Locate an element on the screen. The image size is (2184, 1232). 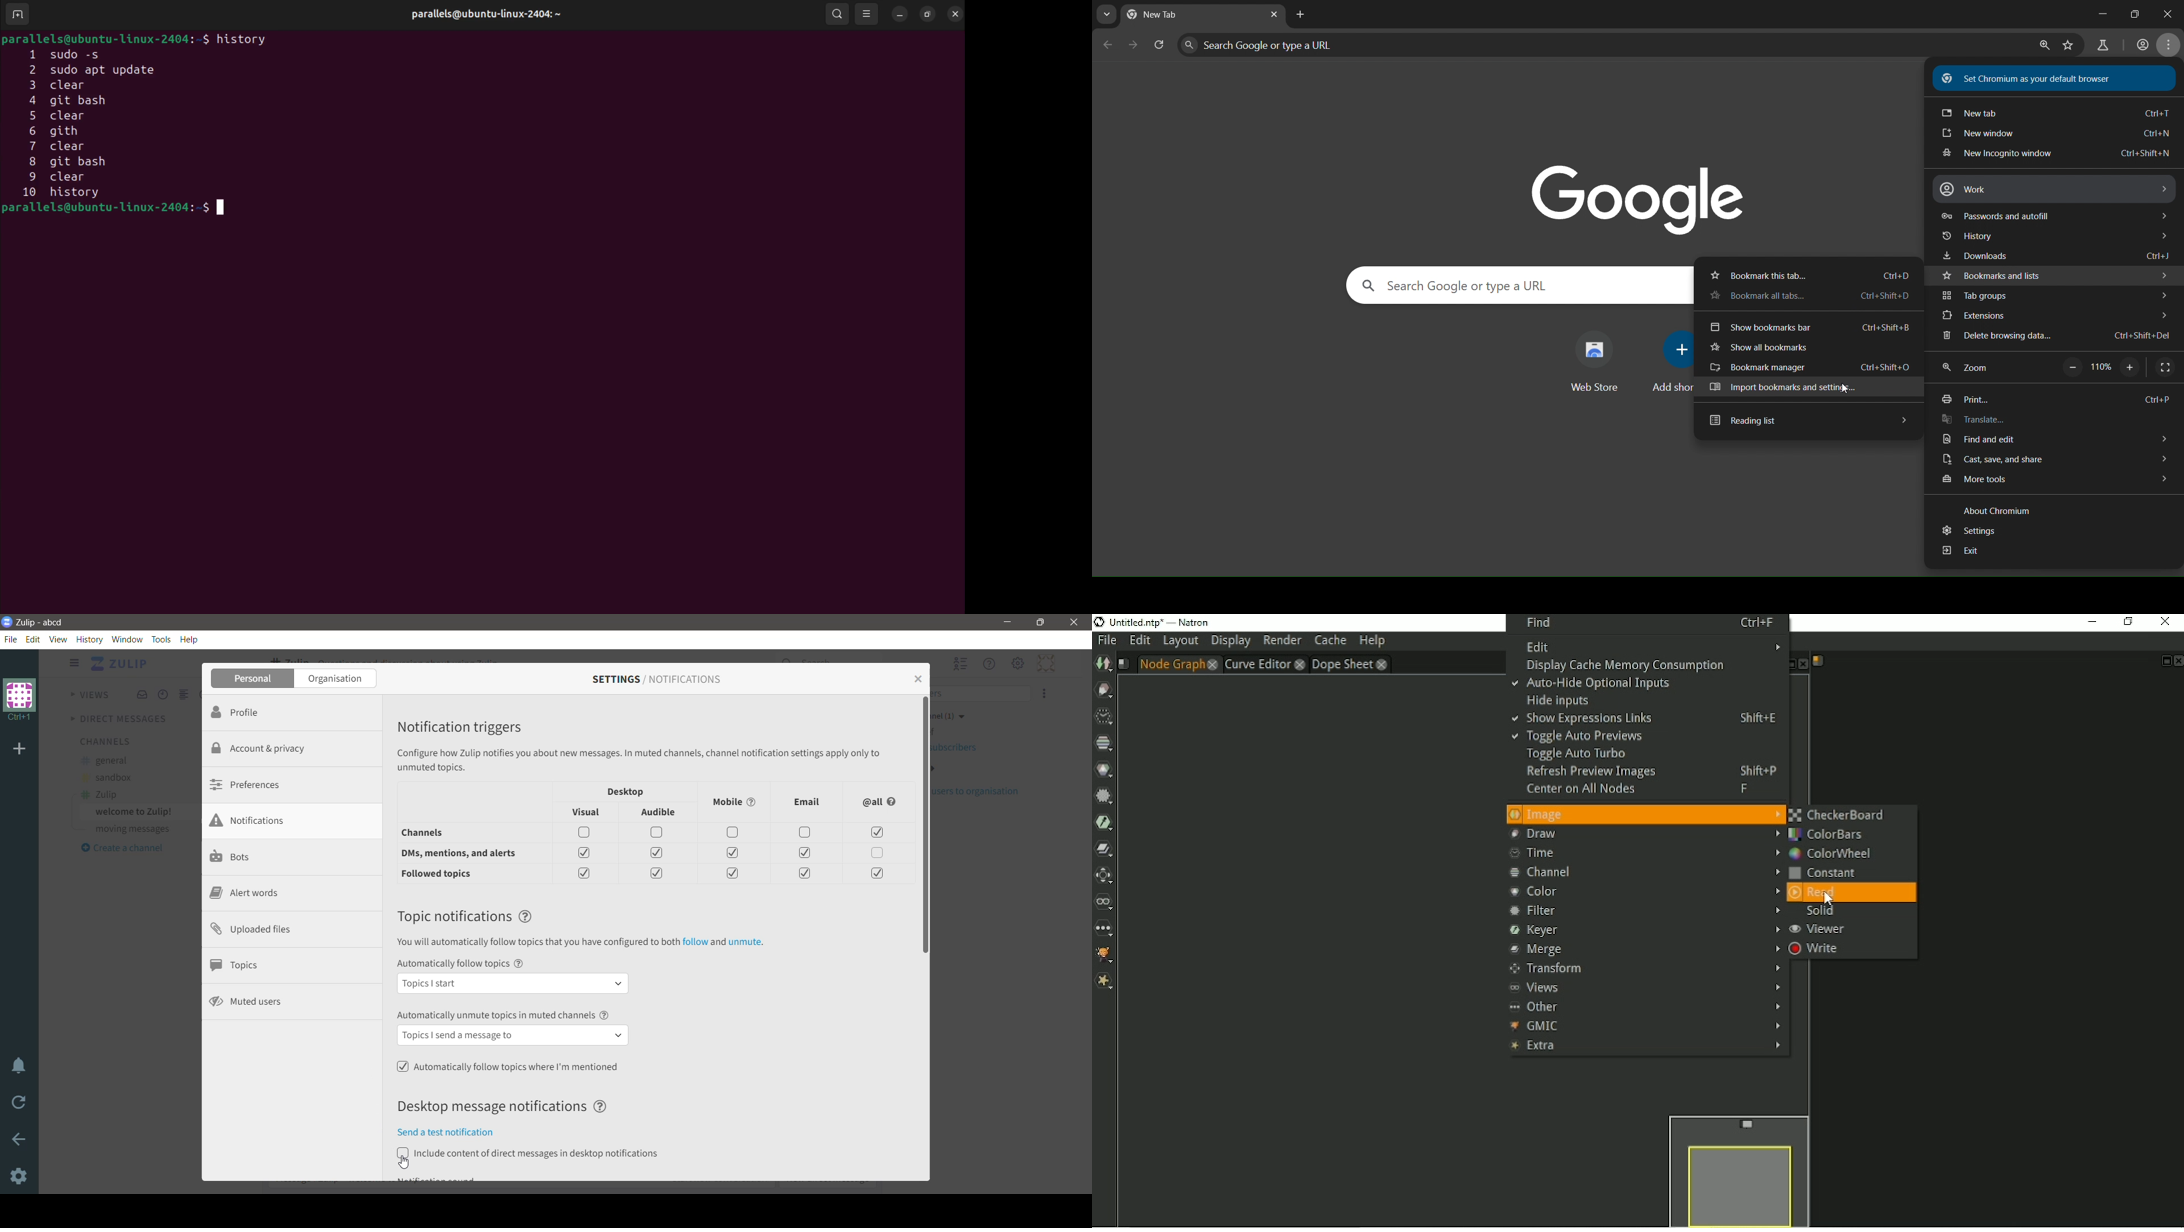
email is located at coordinates (807, 802).